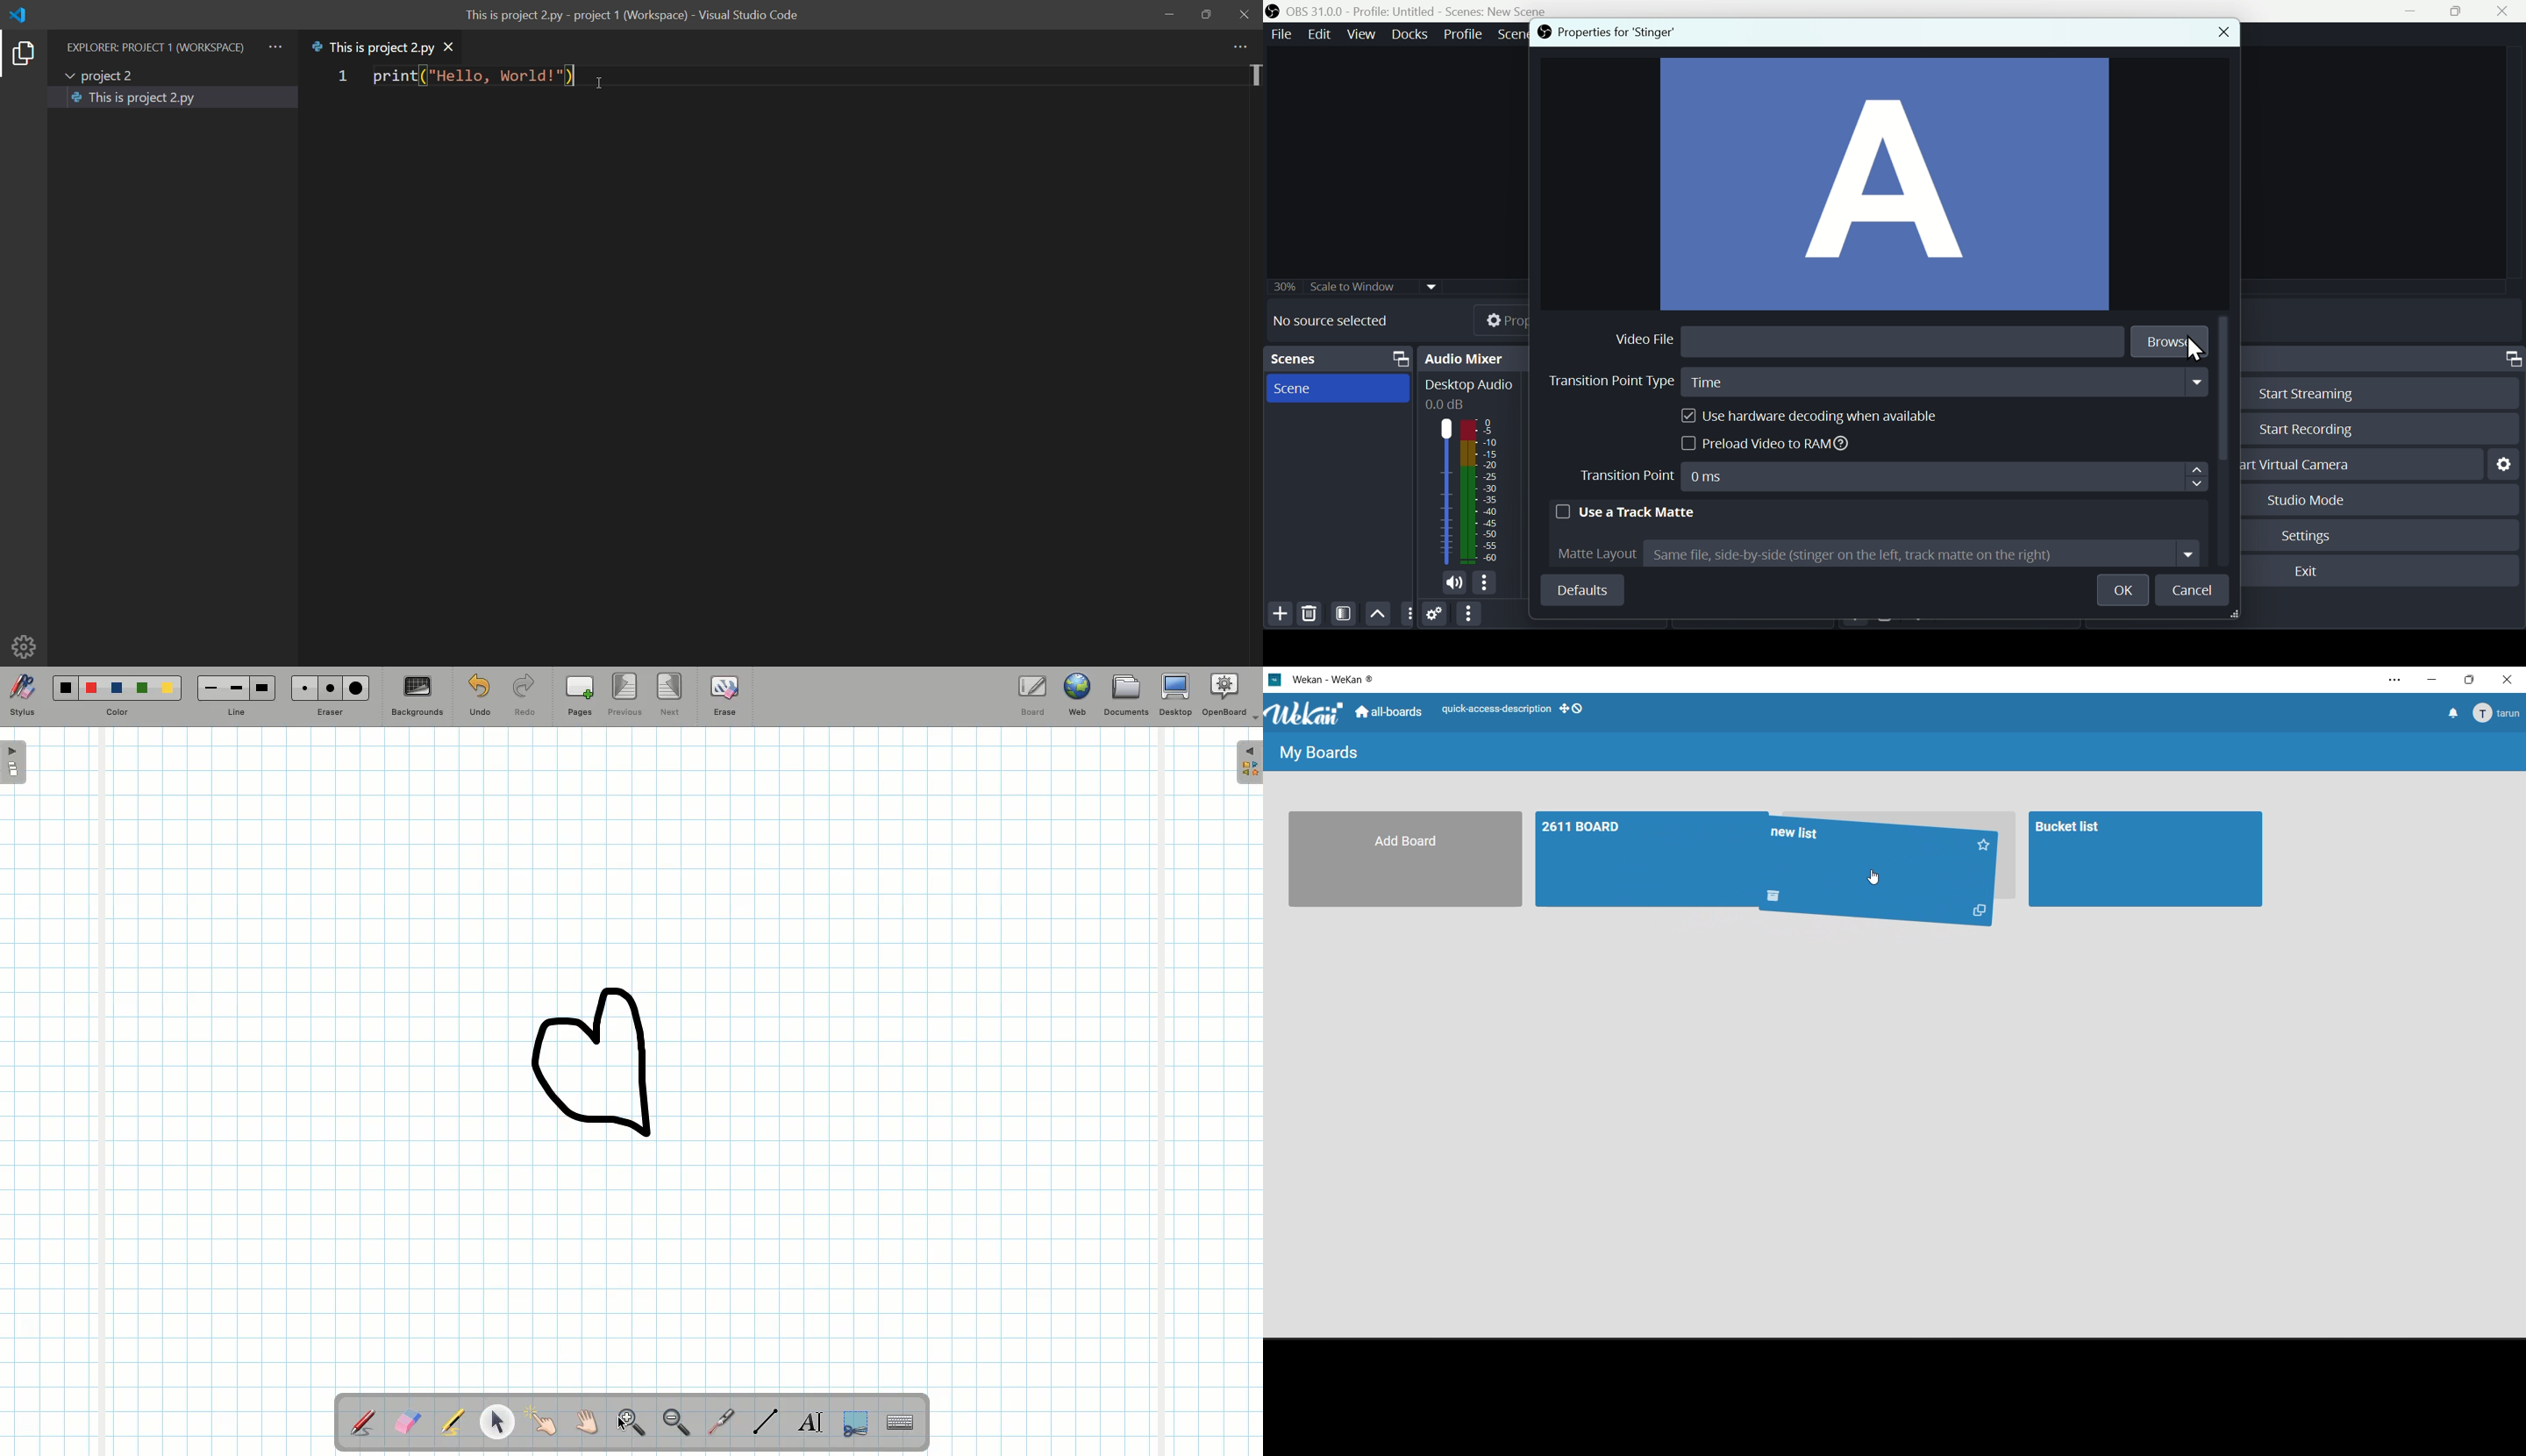 The width and height of the screenshot is (2548, 1456). What do you see at coordinates (1341, 359) in the screenshot?
I see `Scenes` at bounding box center [1341, 359].